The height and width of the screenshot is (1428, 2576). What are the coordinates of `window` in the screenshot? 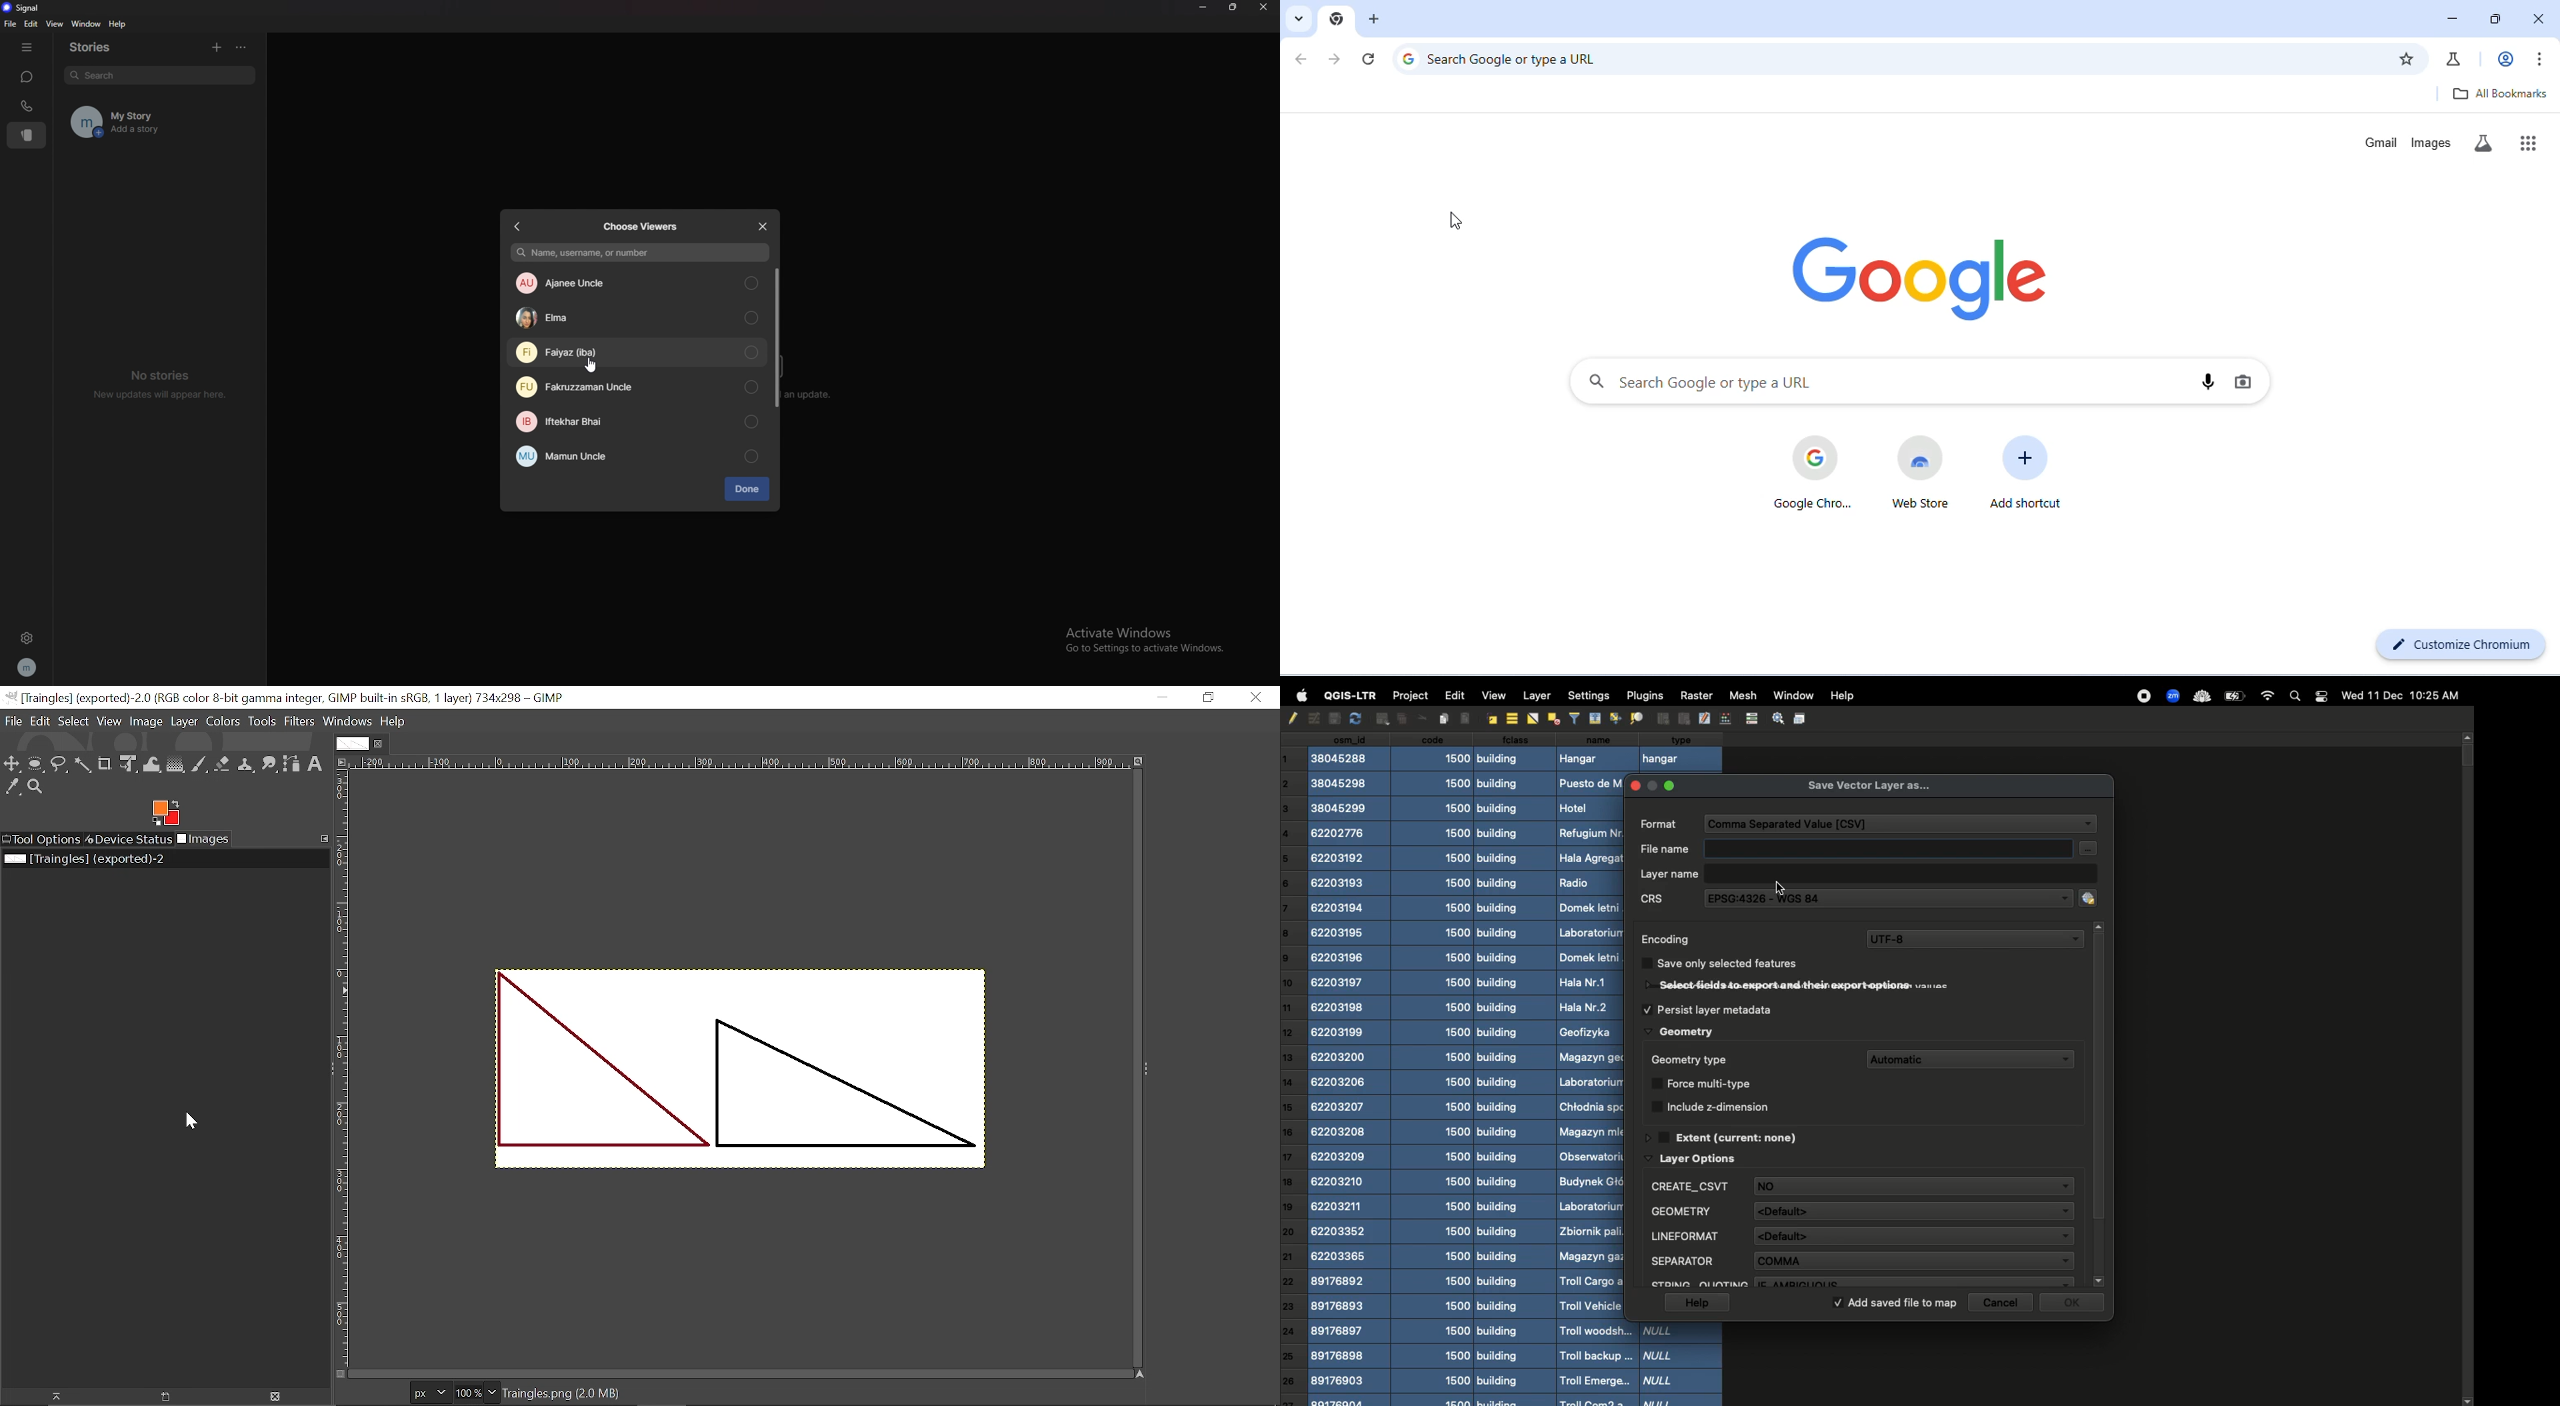 It's located at (86, 23).